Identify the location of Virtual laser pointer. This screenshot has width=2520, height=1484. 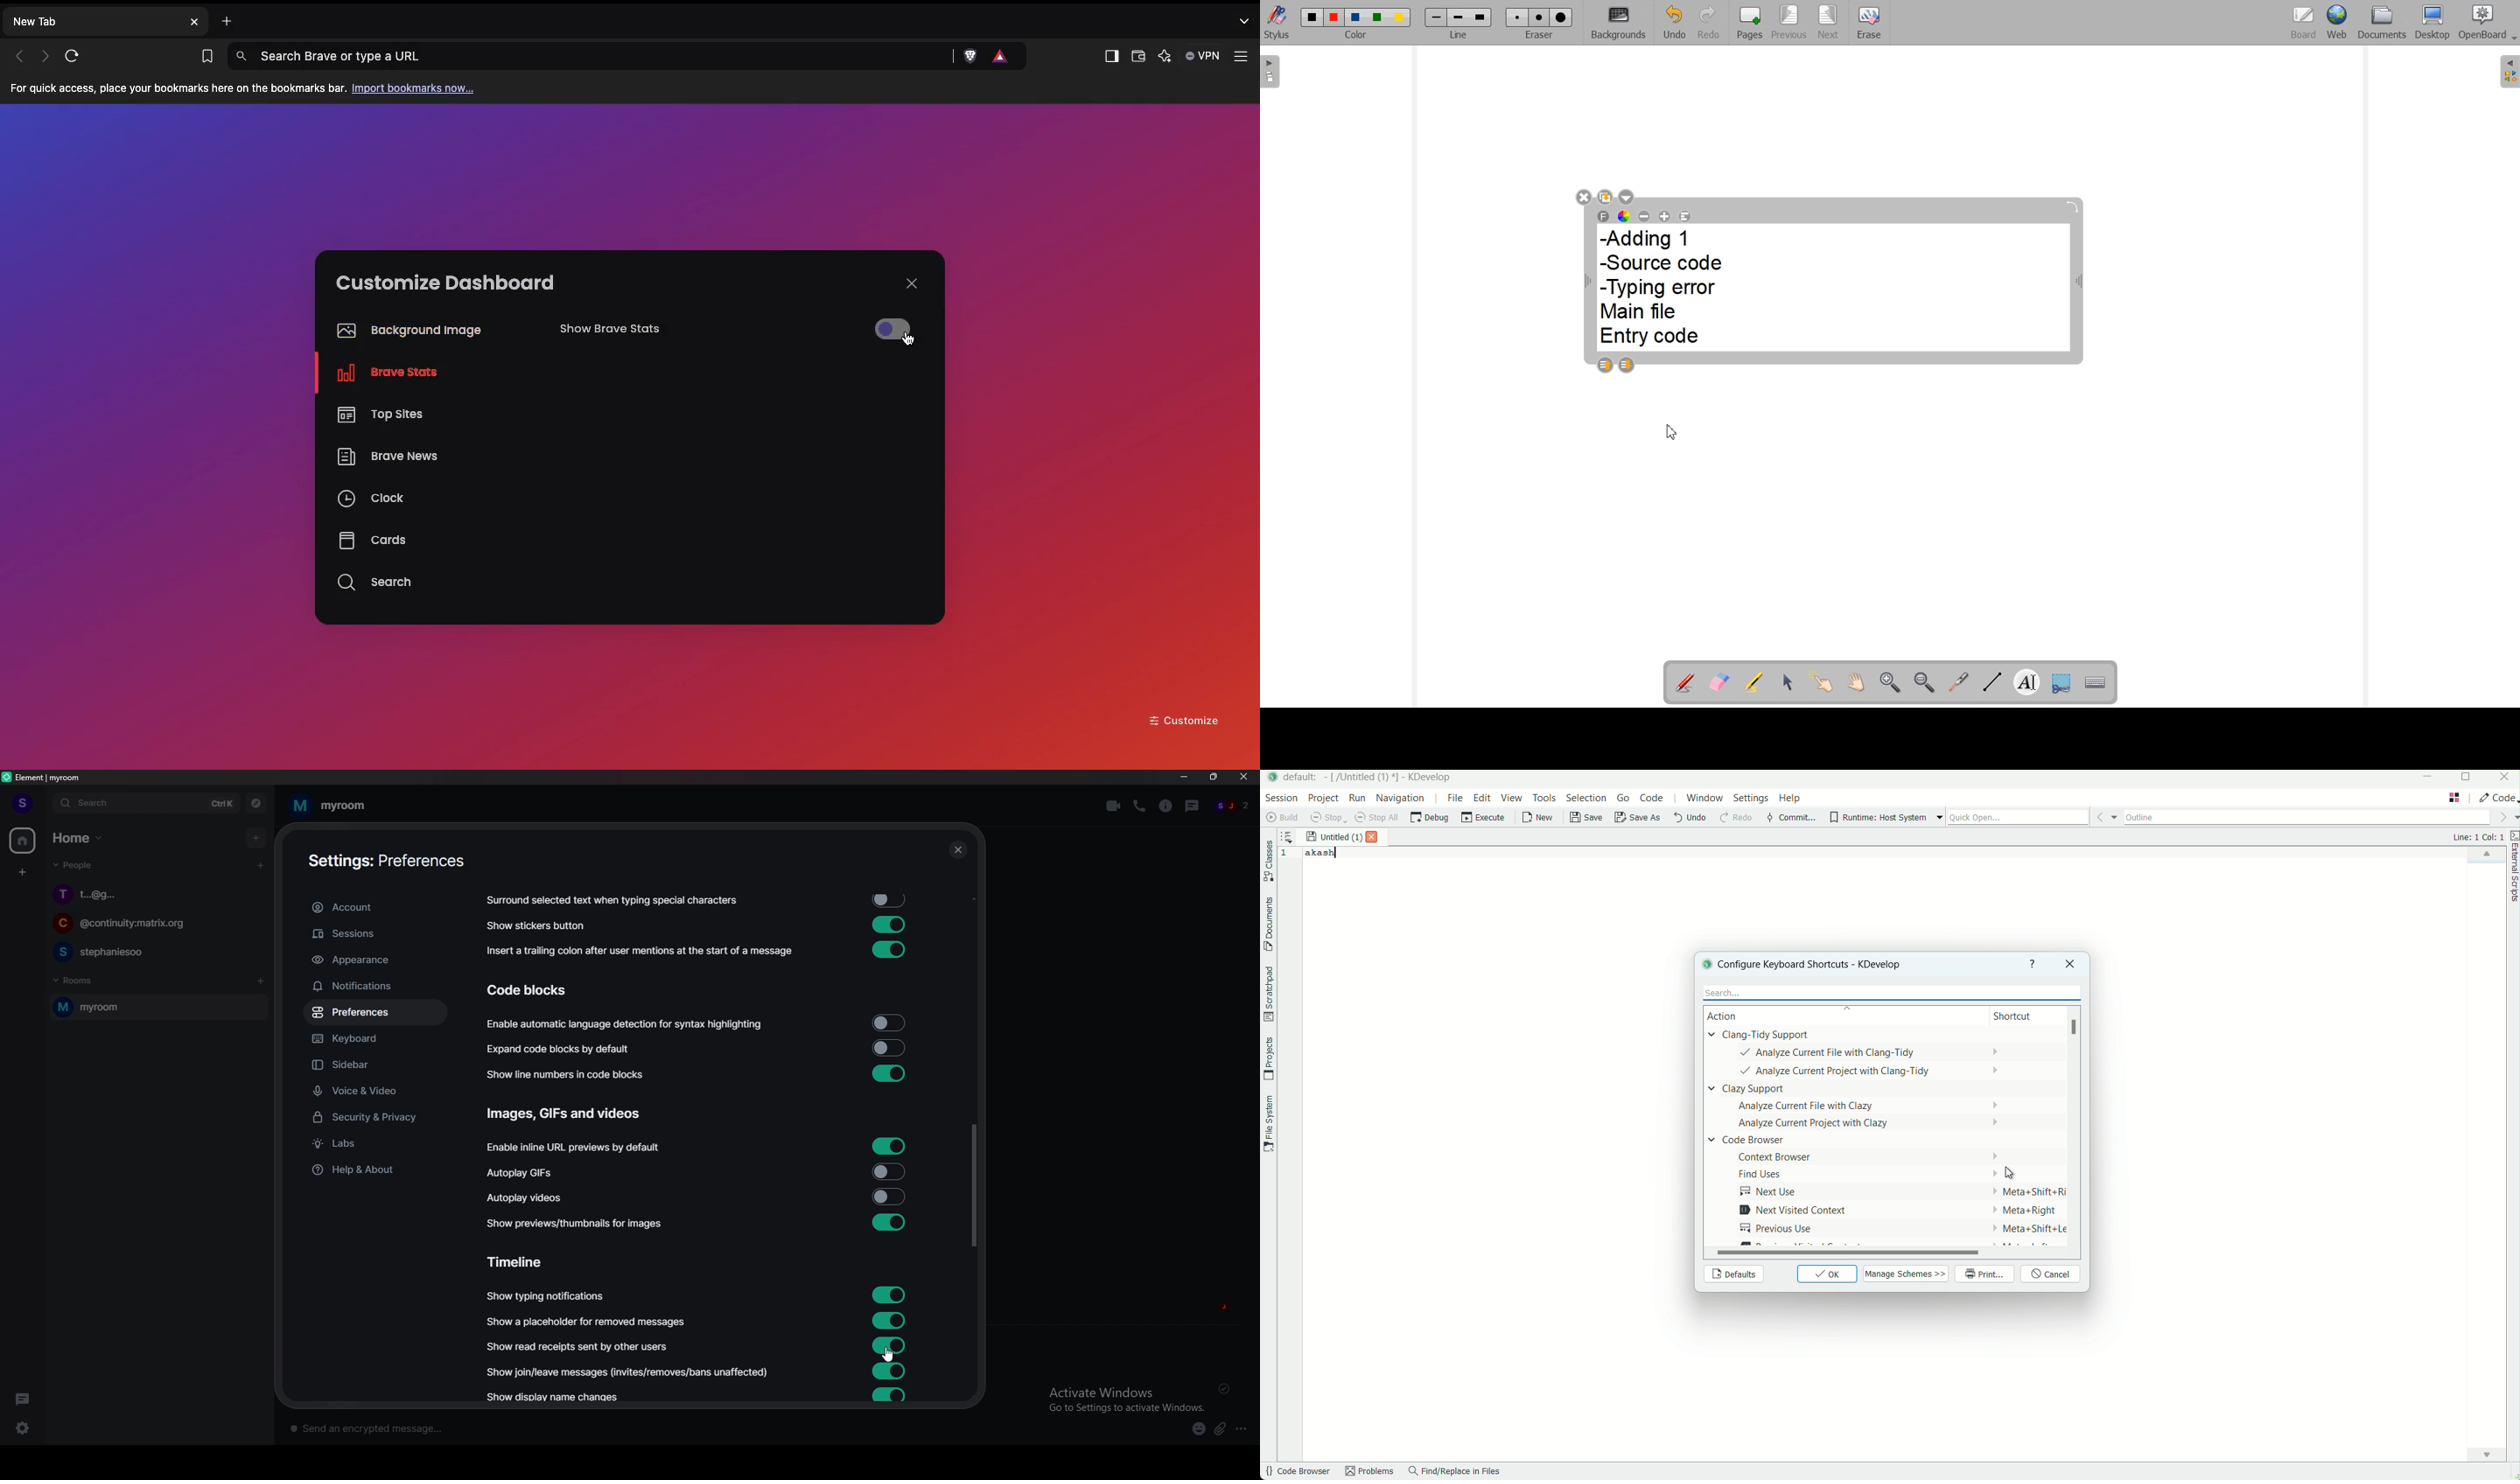
(1958, 682).